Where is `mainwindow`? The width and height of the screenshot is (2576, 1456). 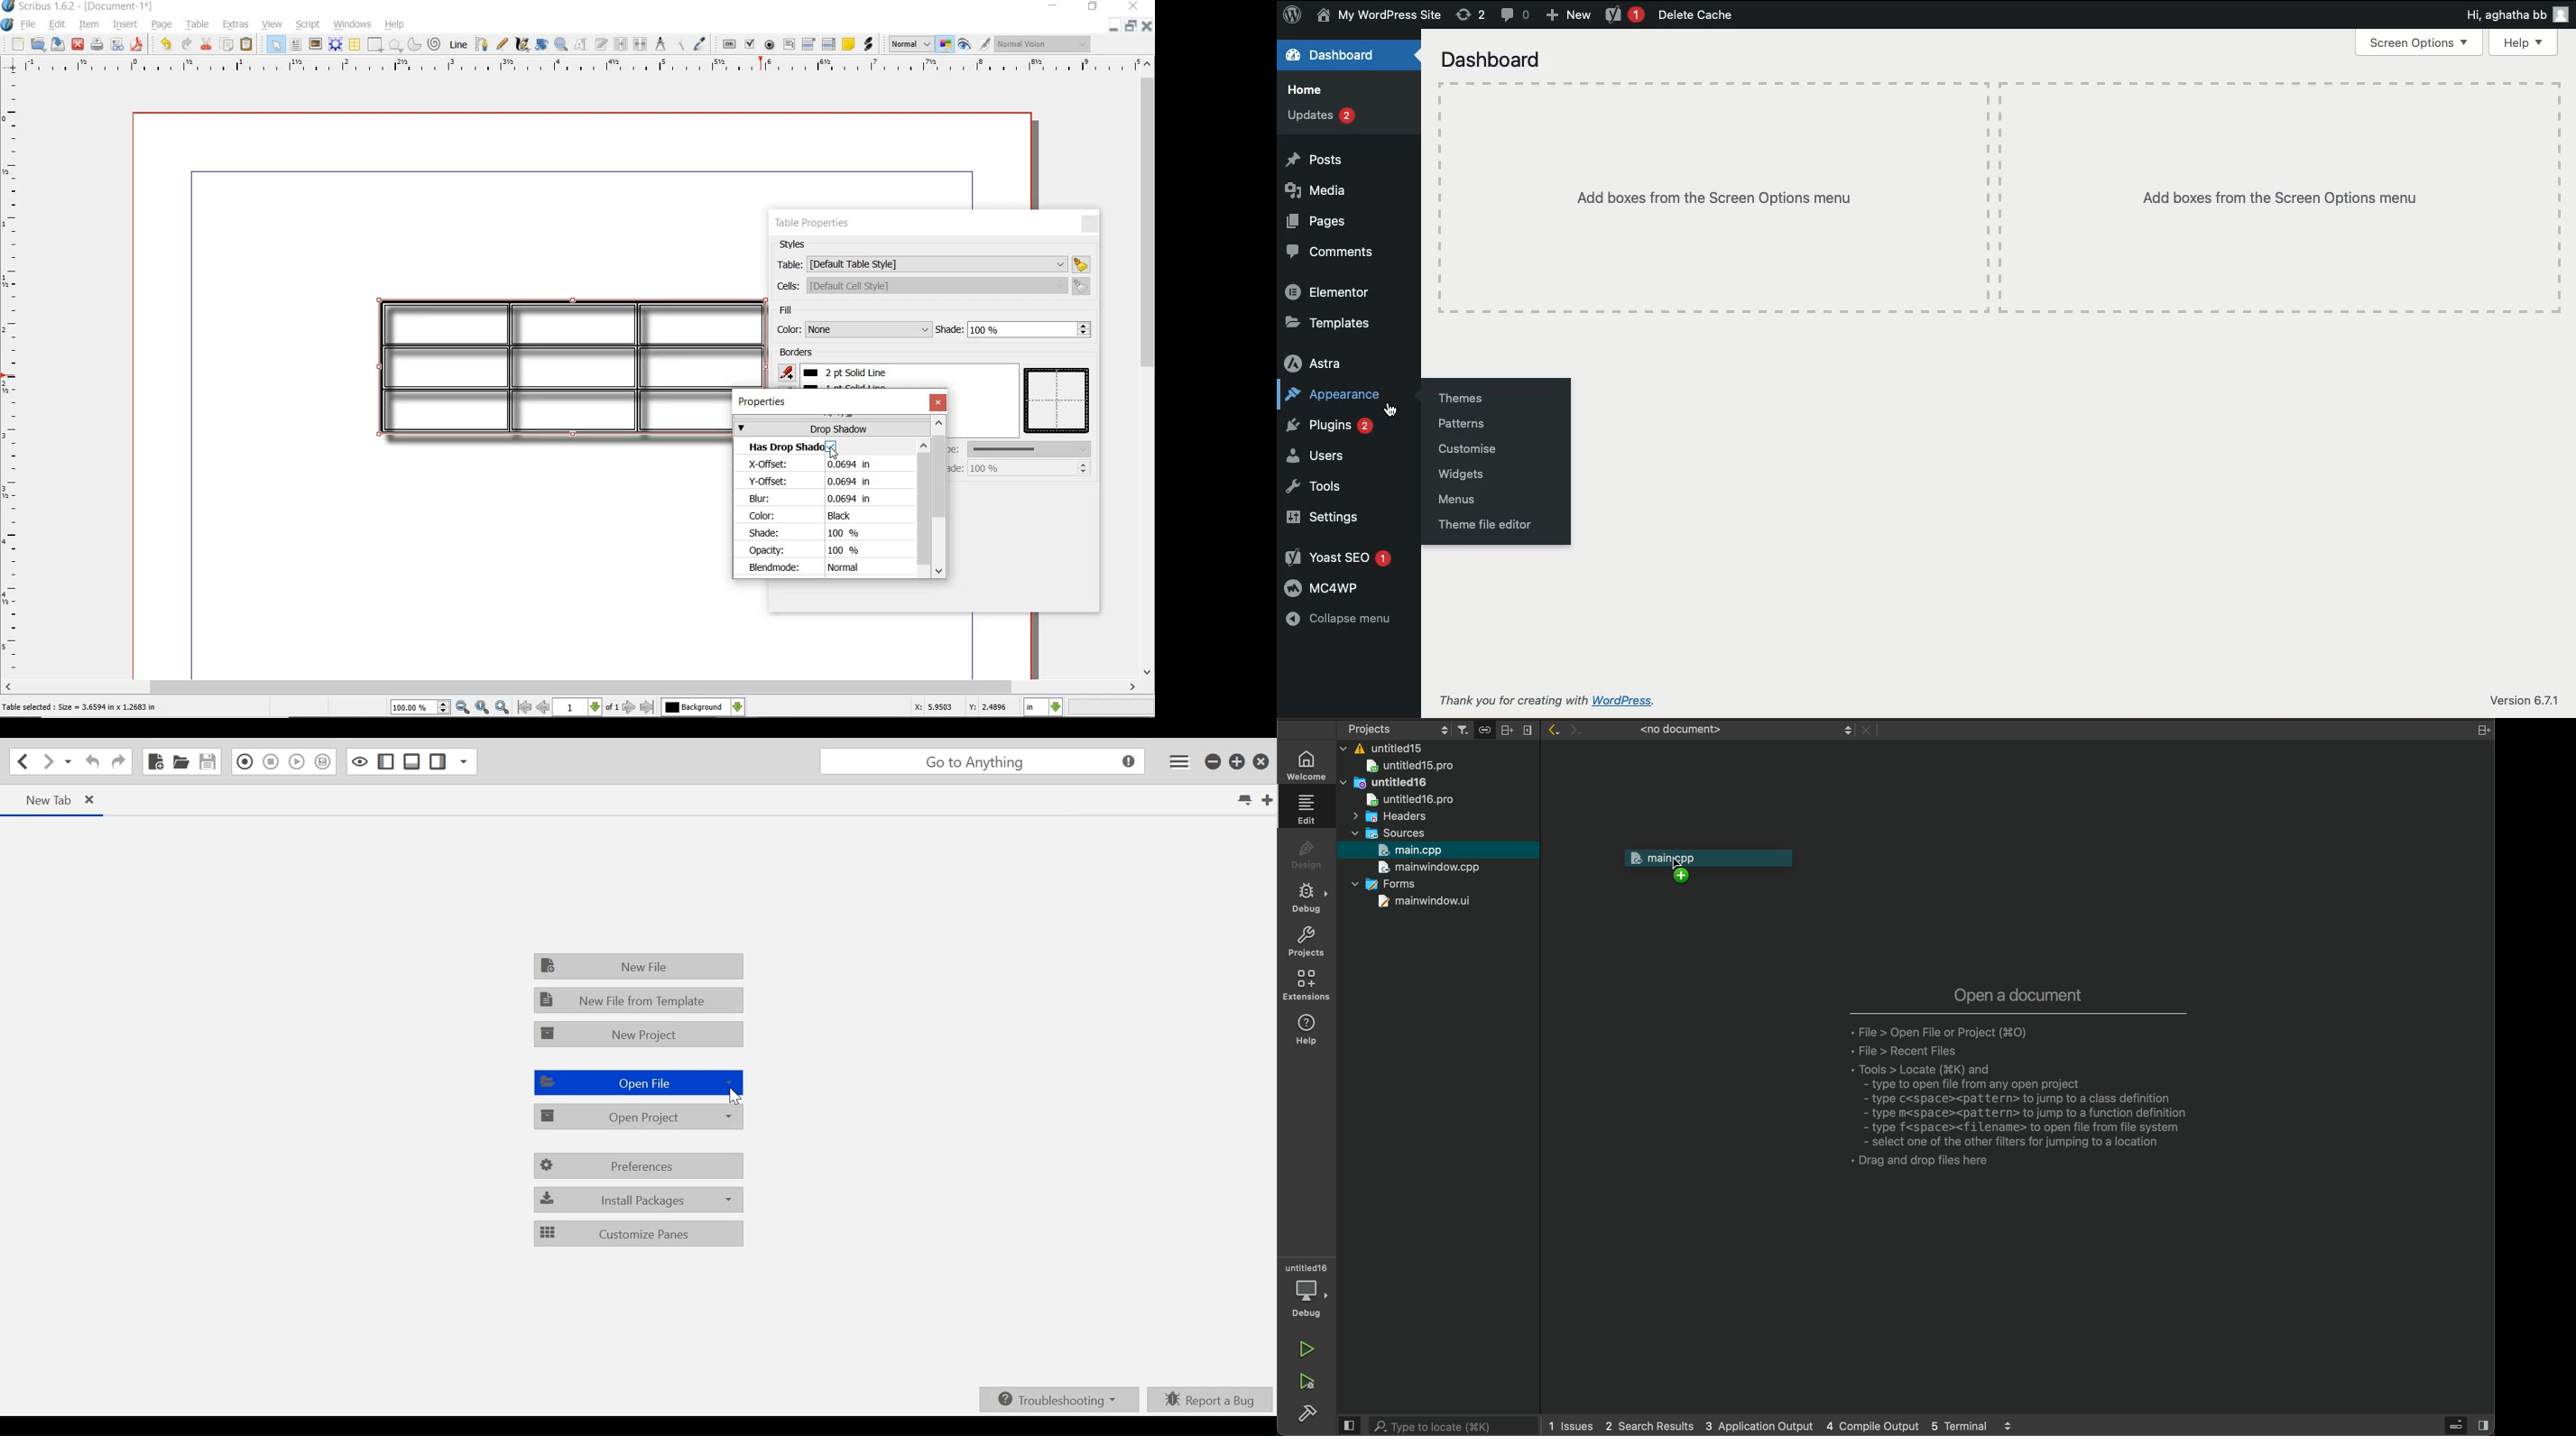
mainwindow is located at coordinates (1425, 902).